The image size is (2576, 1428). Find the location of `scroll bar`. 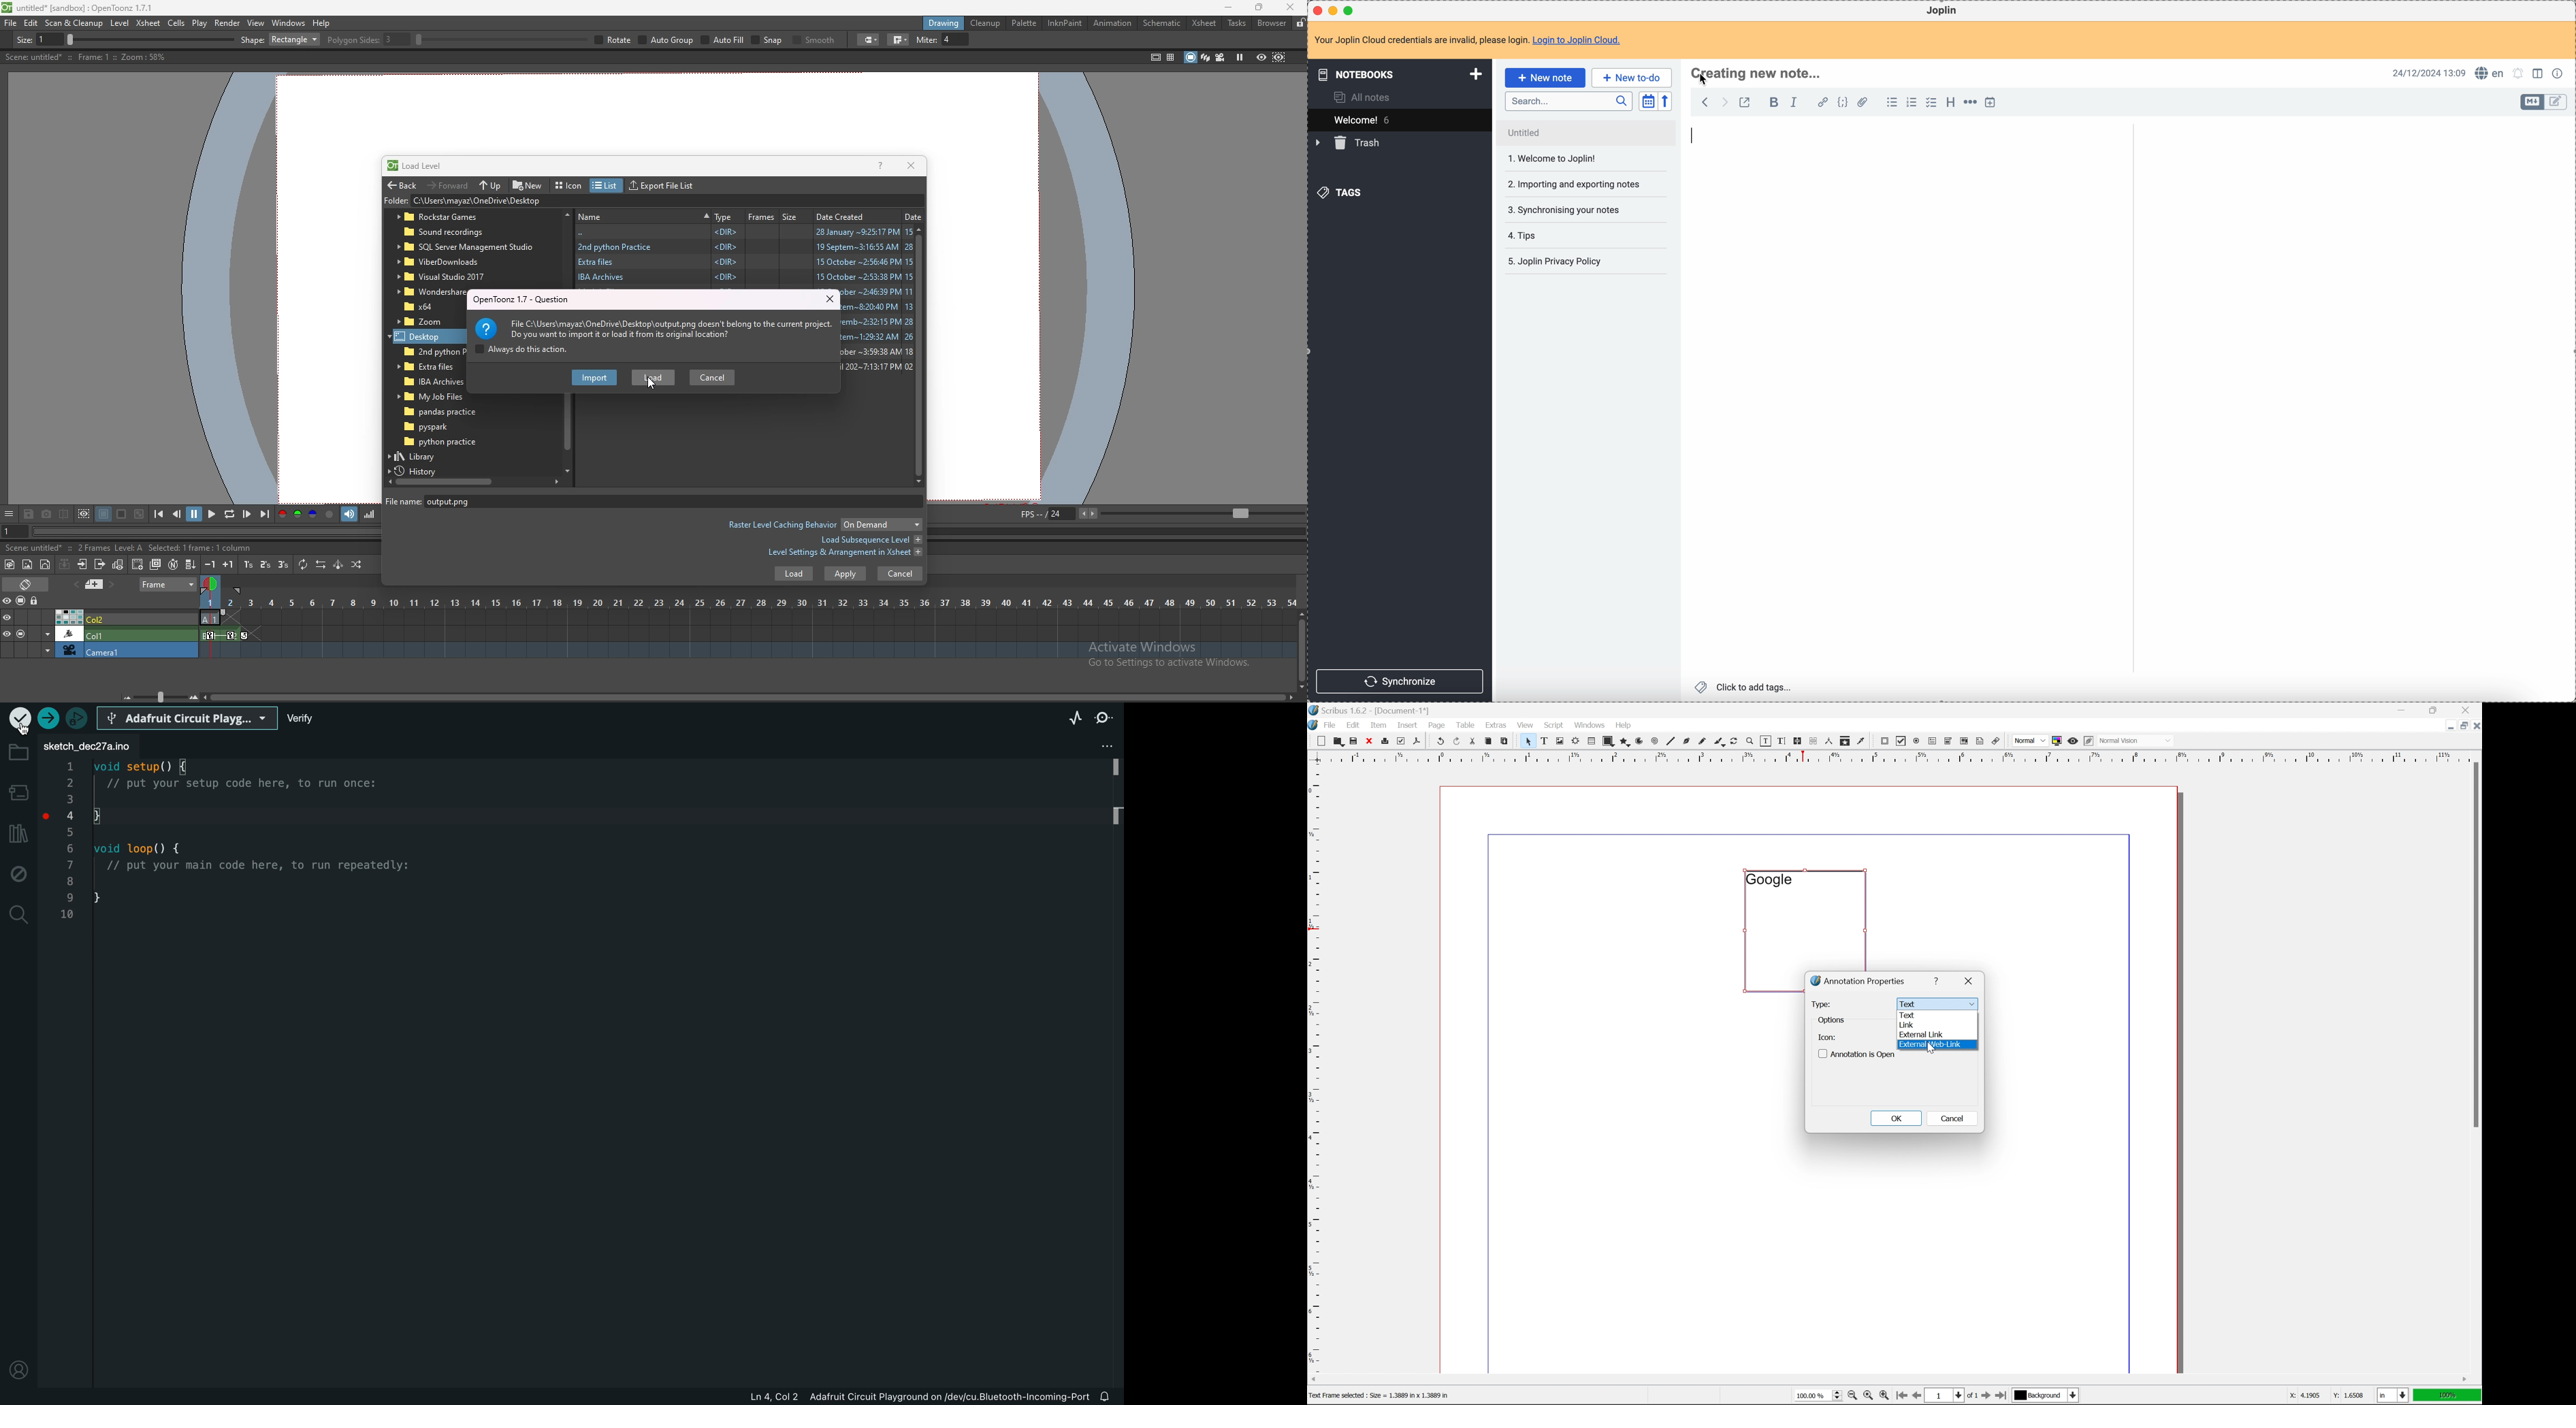

scroll bar is located at coordinates (2475, 944).